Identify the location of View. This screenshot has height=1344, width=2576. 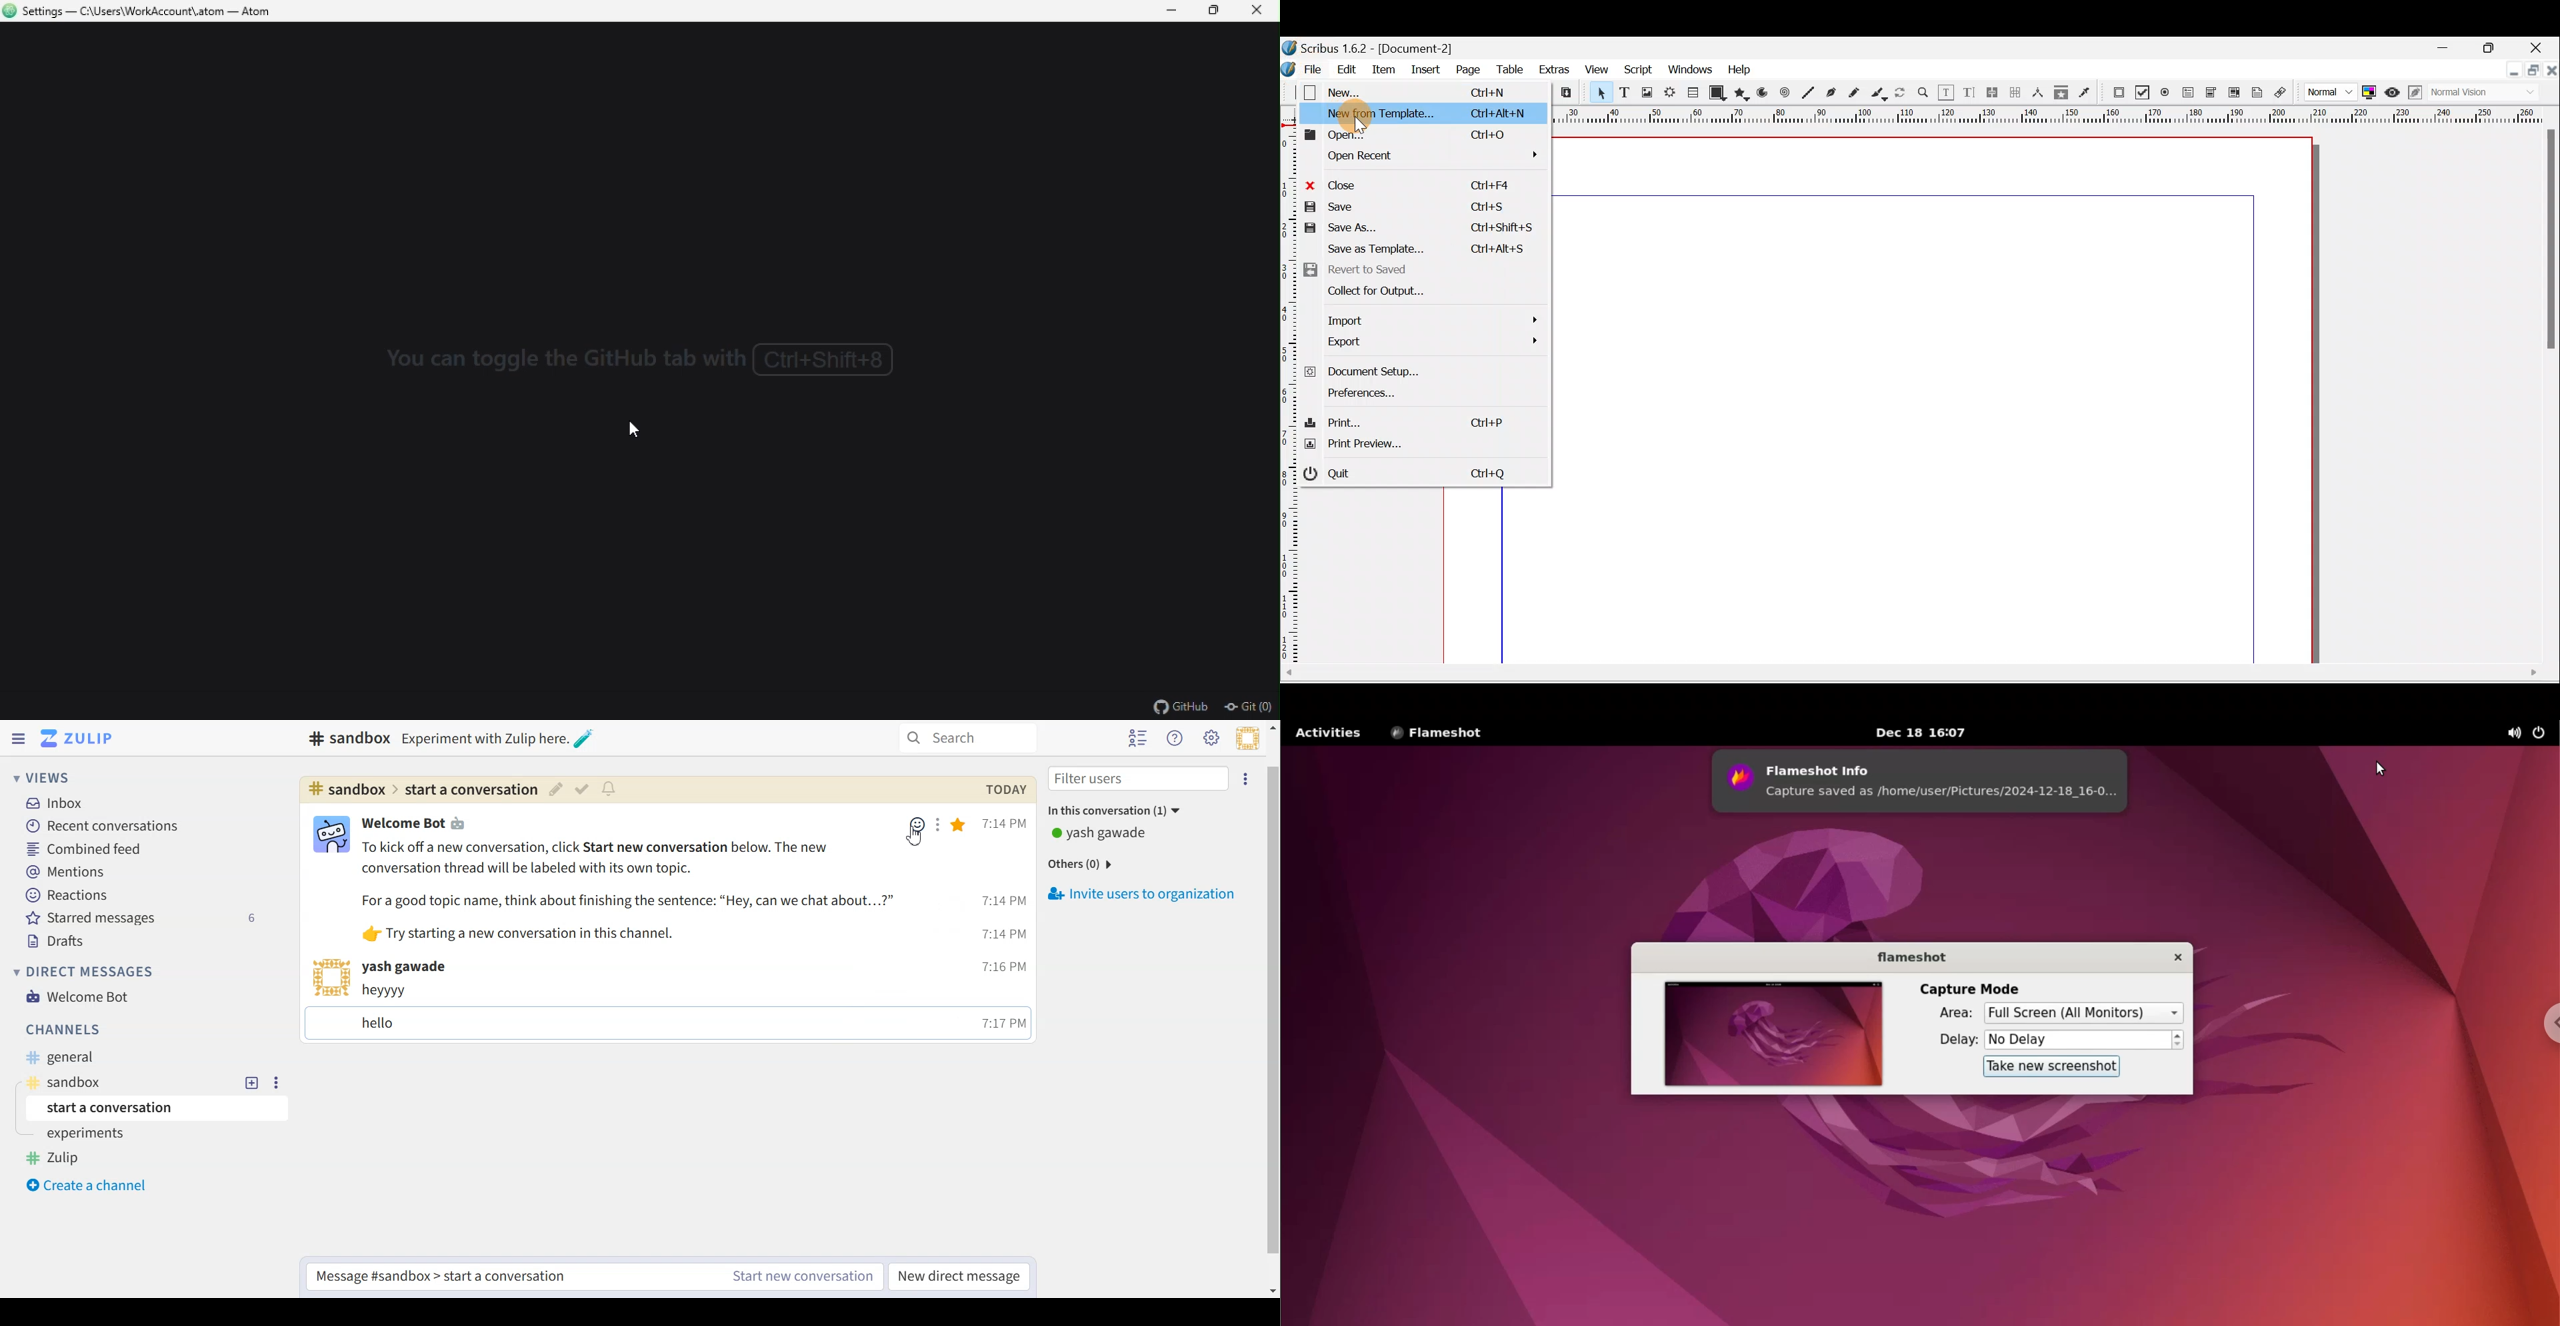
(1595, 71).